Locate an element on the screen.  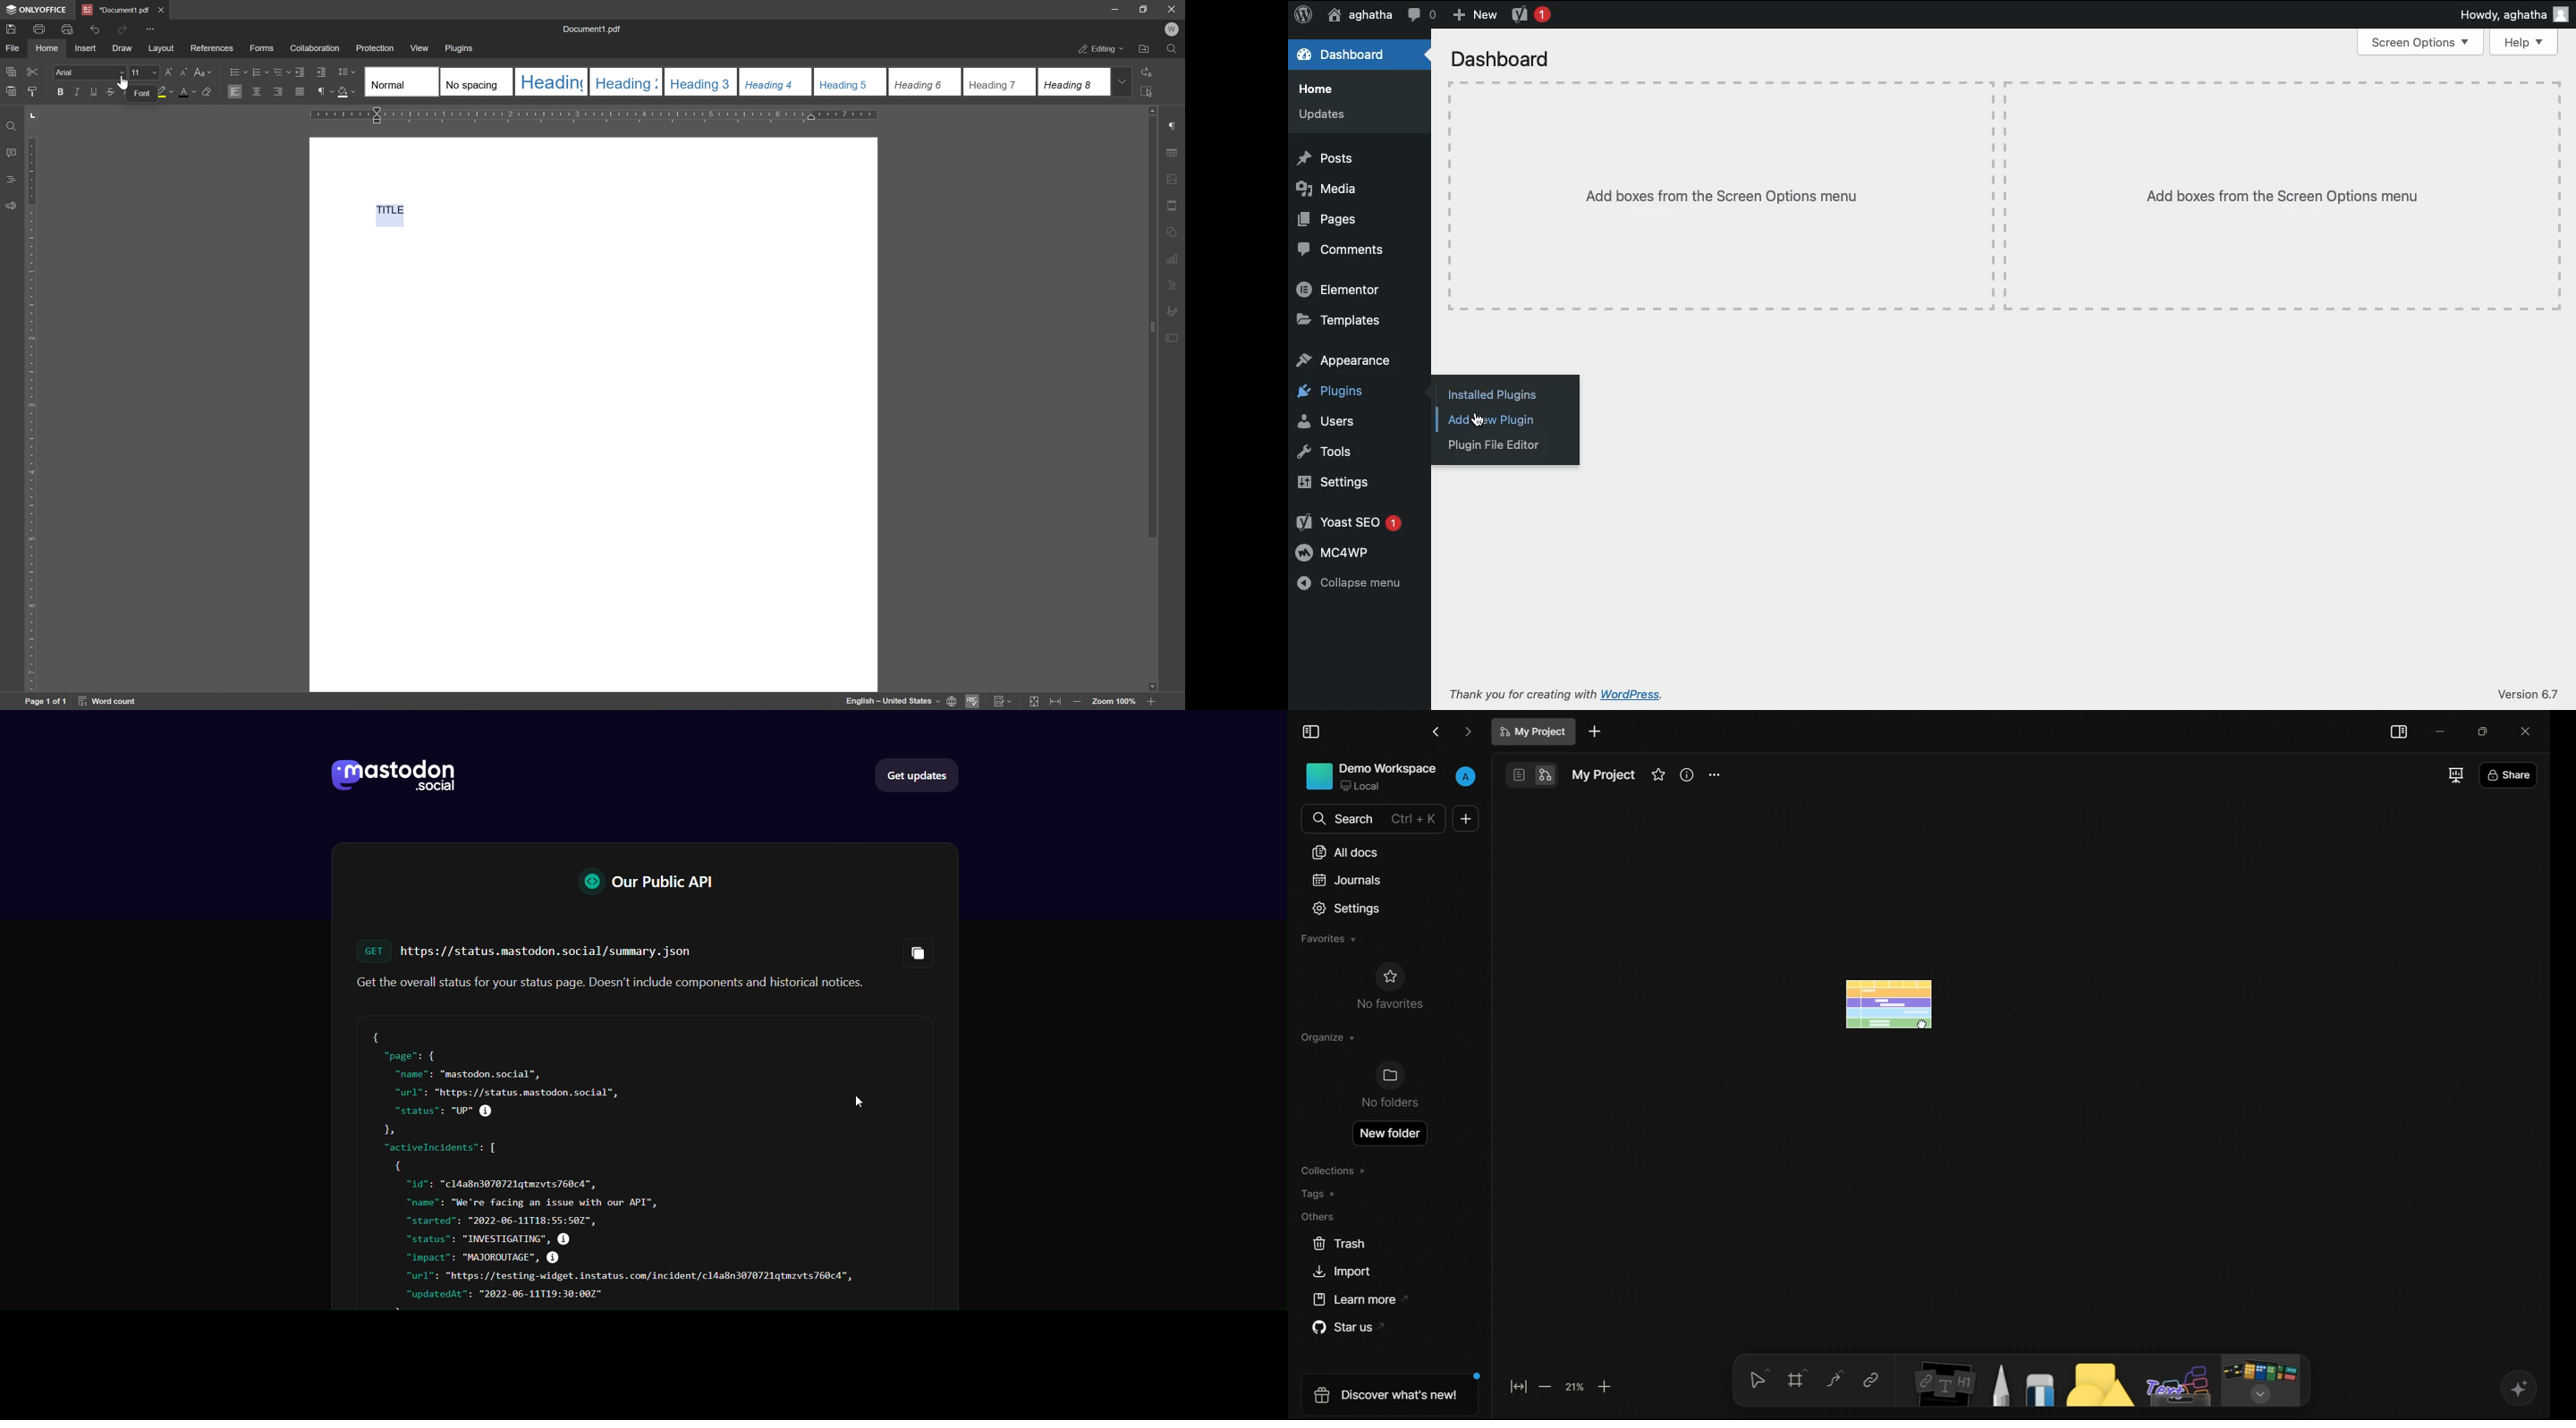
ai assistant is located at coordinates (2516, 1387).